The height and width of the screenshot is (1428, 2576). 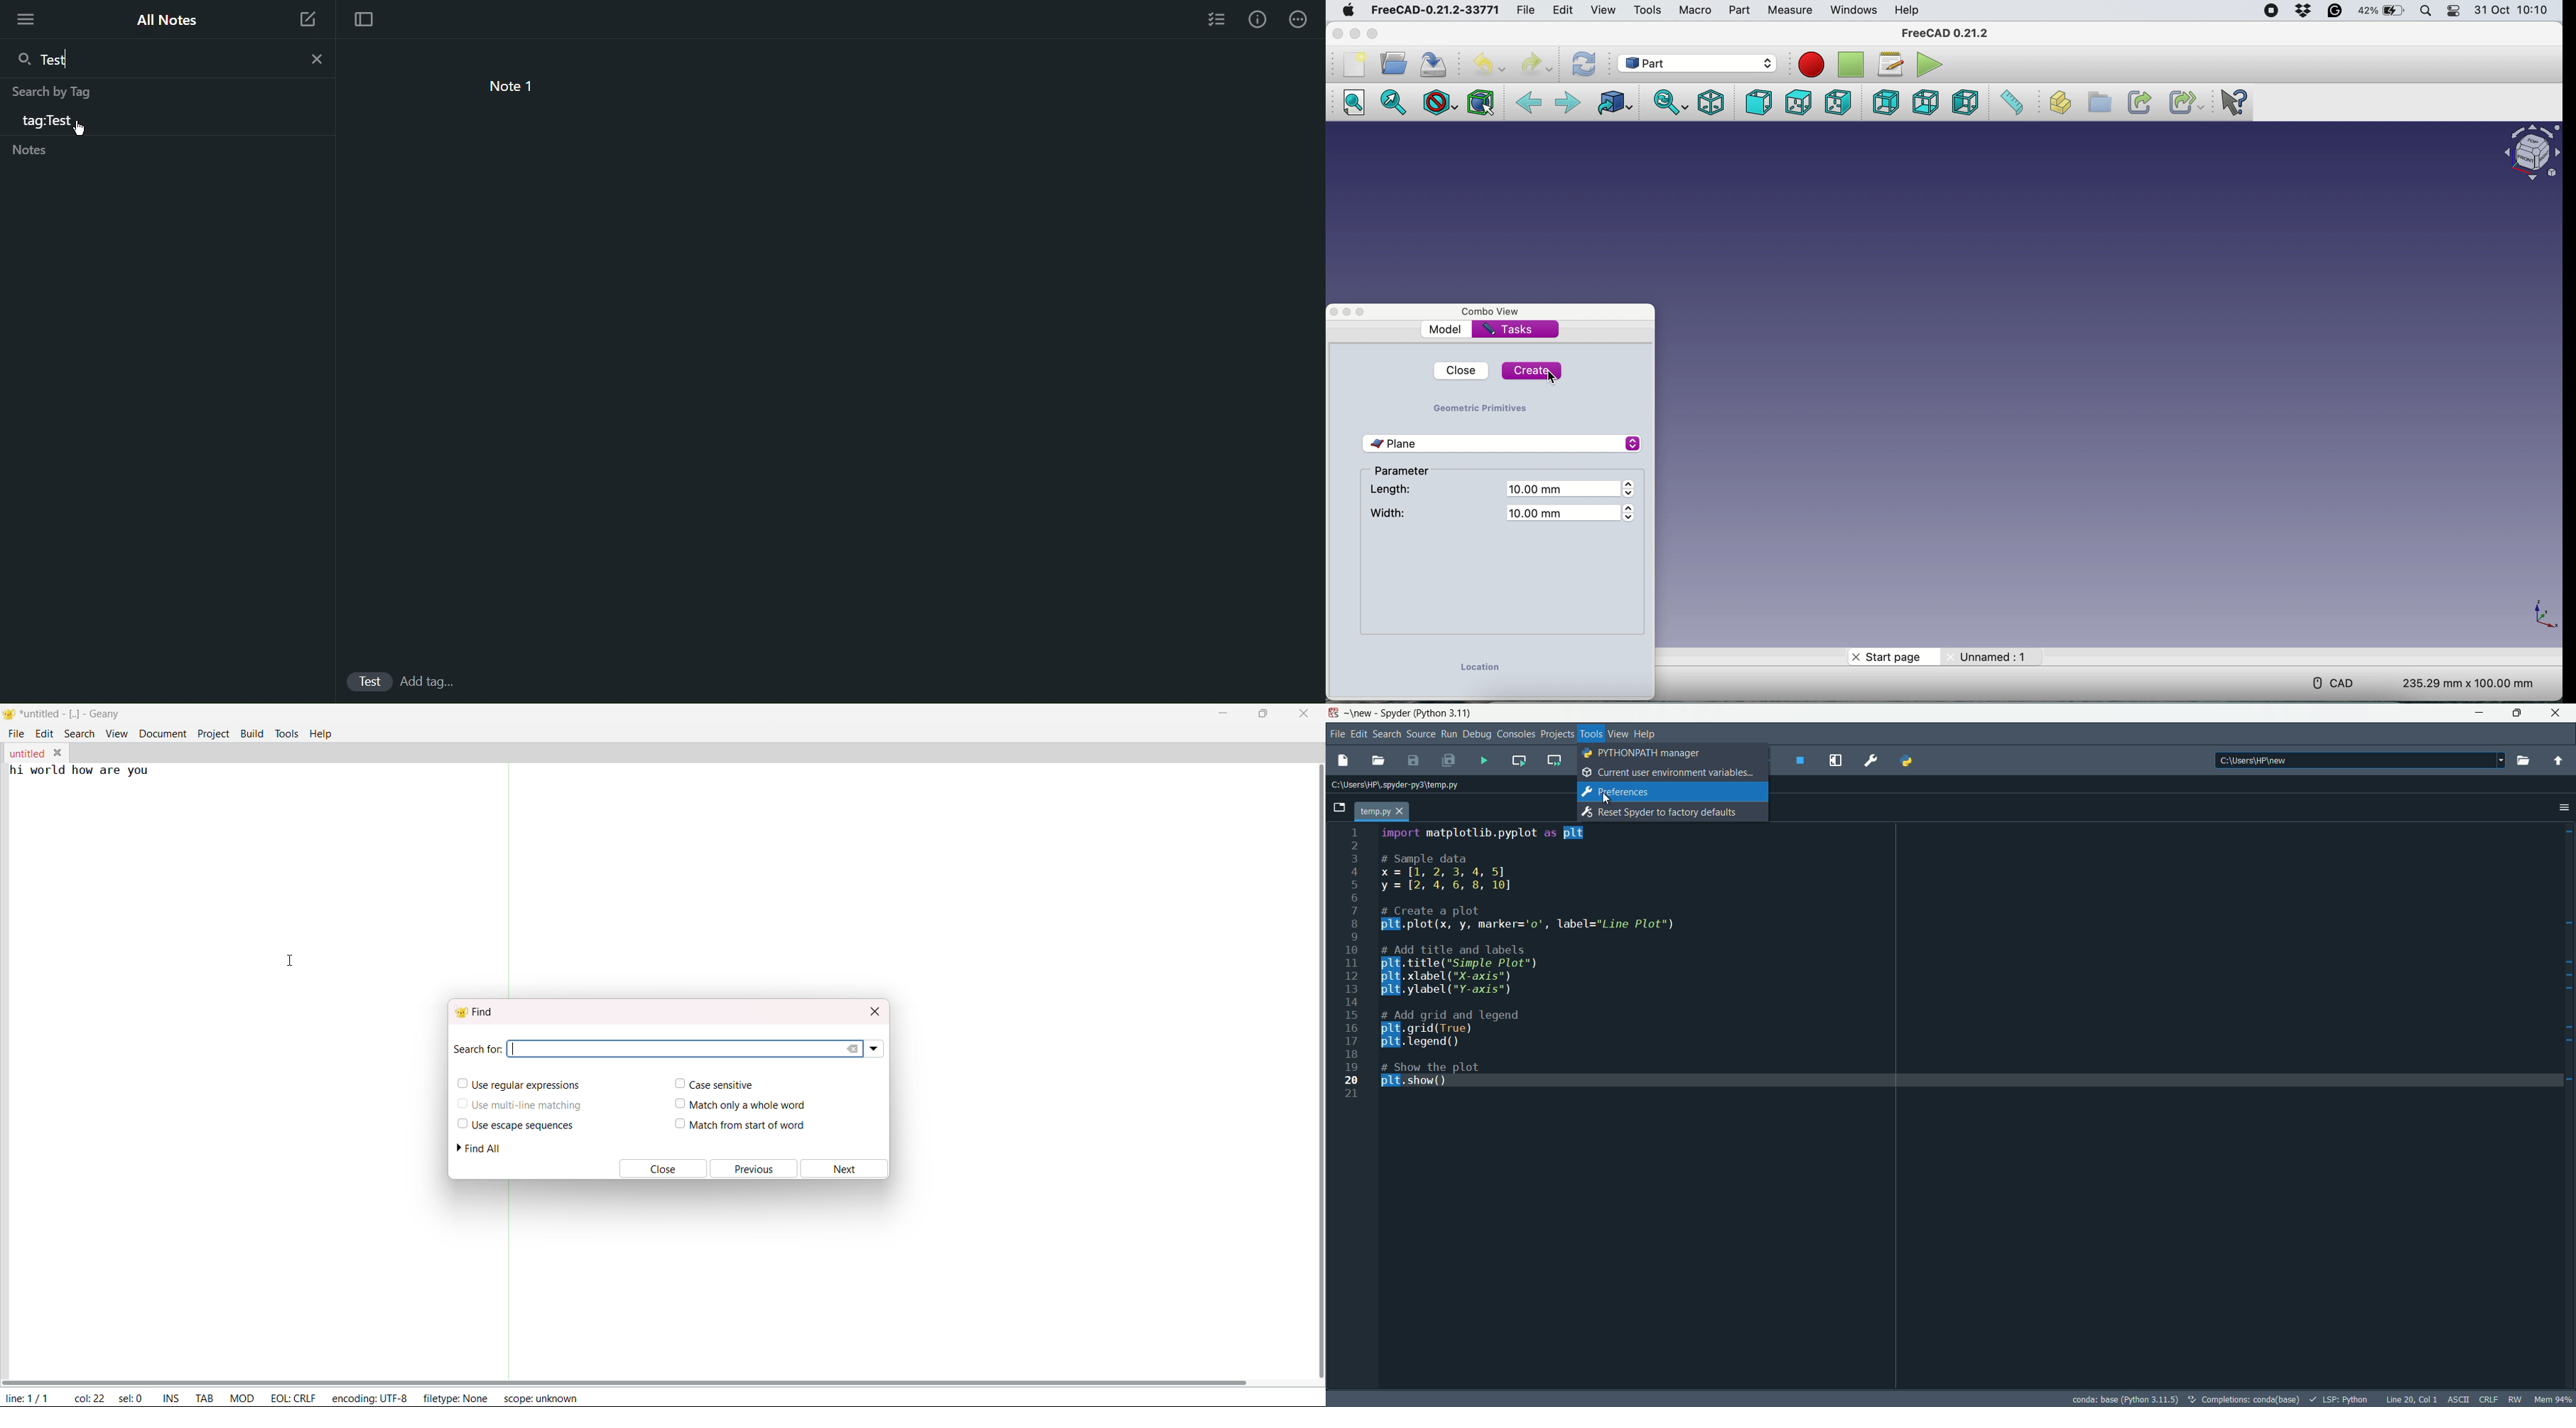 What do you see at coordinates (1924, 102) in the screenshot?
I see `Bottom` at bounding box center [1924, 102].